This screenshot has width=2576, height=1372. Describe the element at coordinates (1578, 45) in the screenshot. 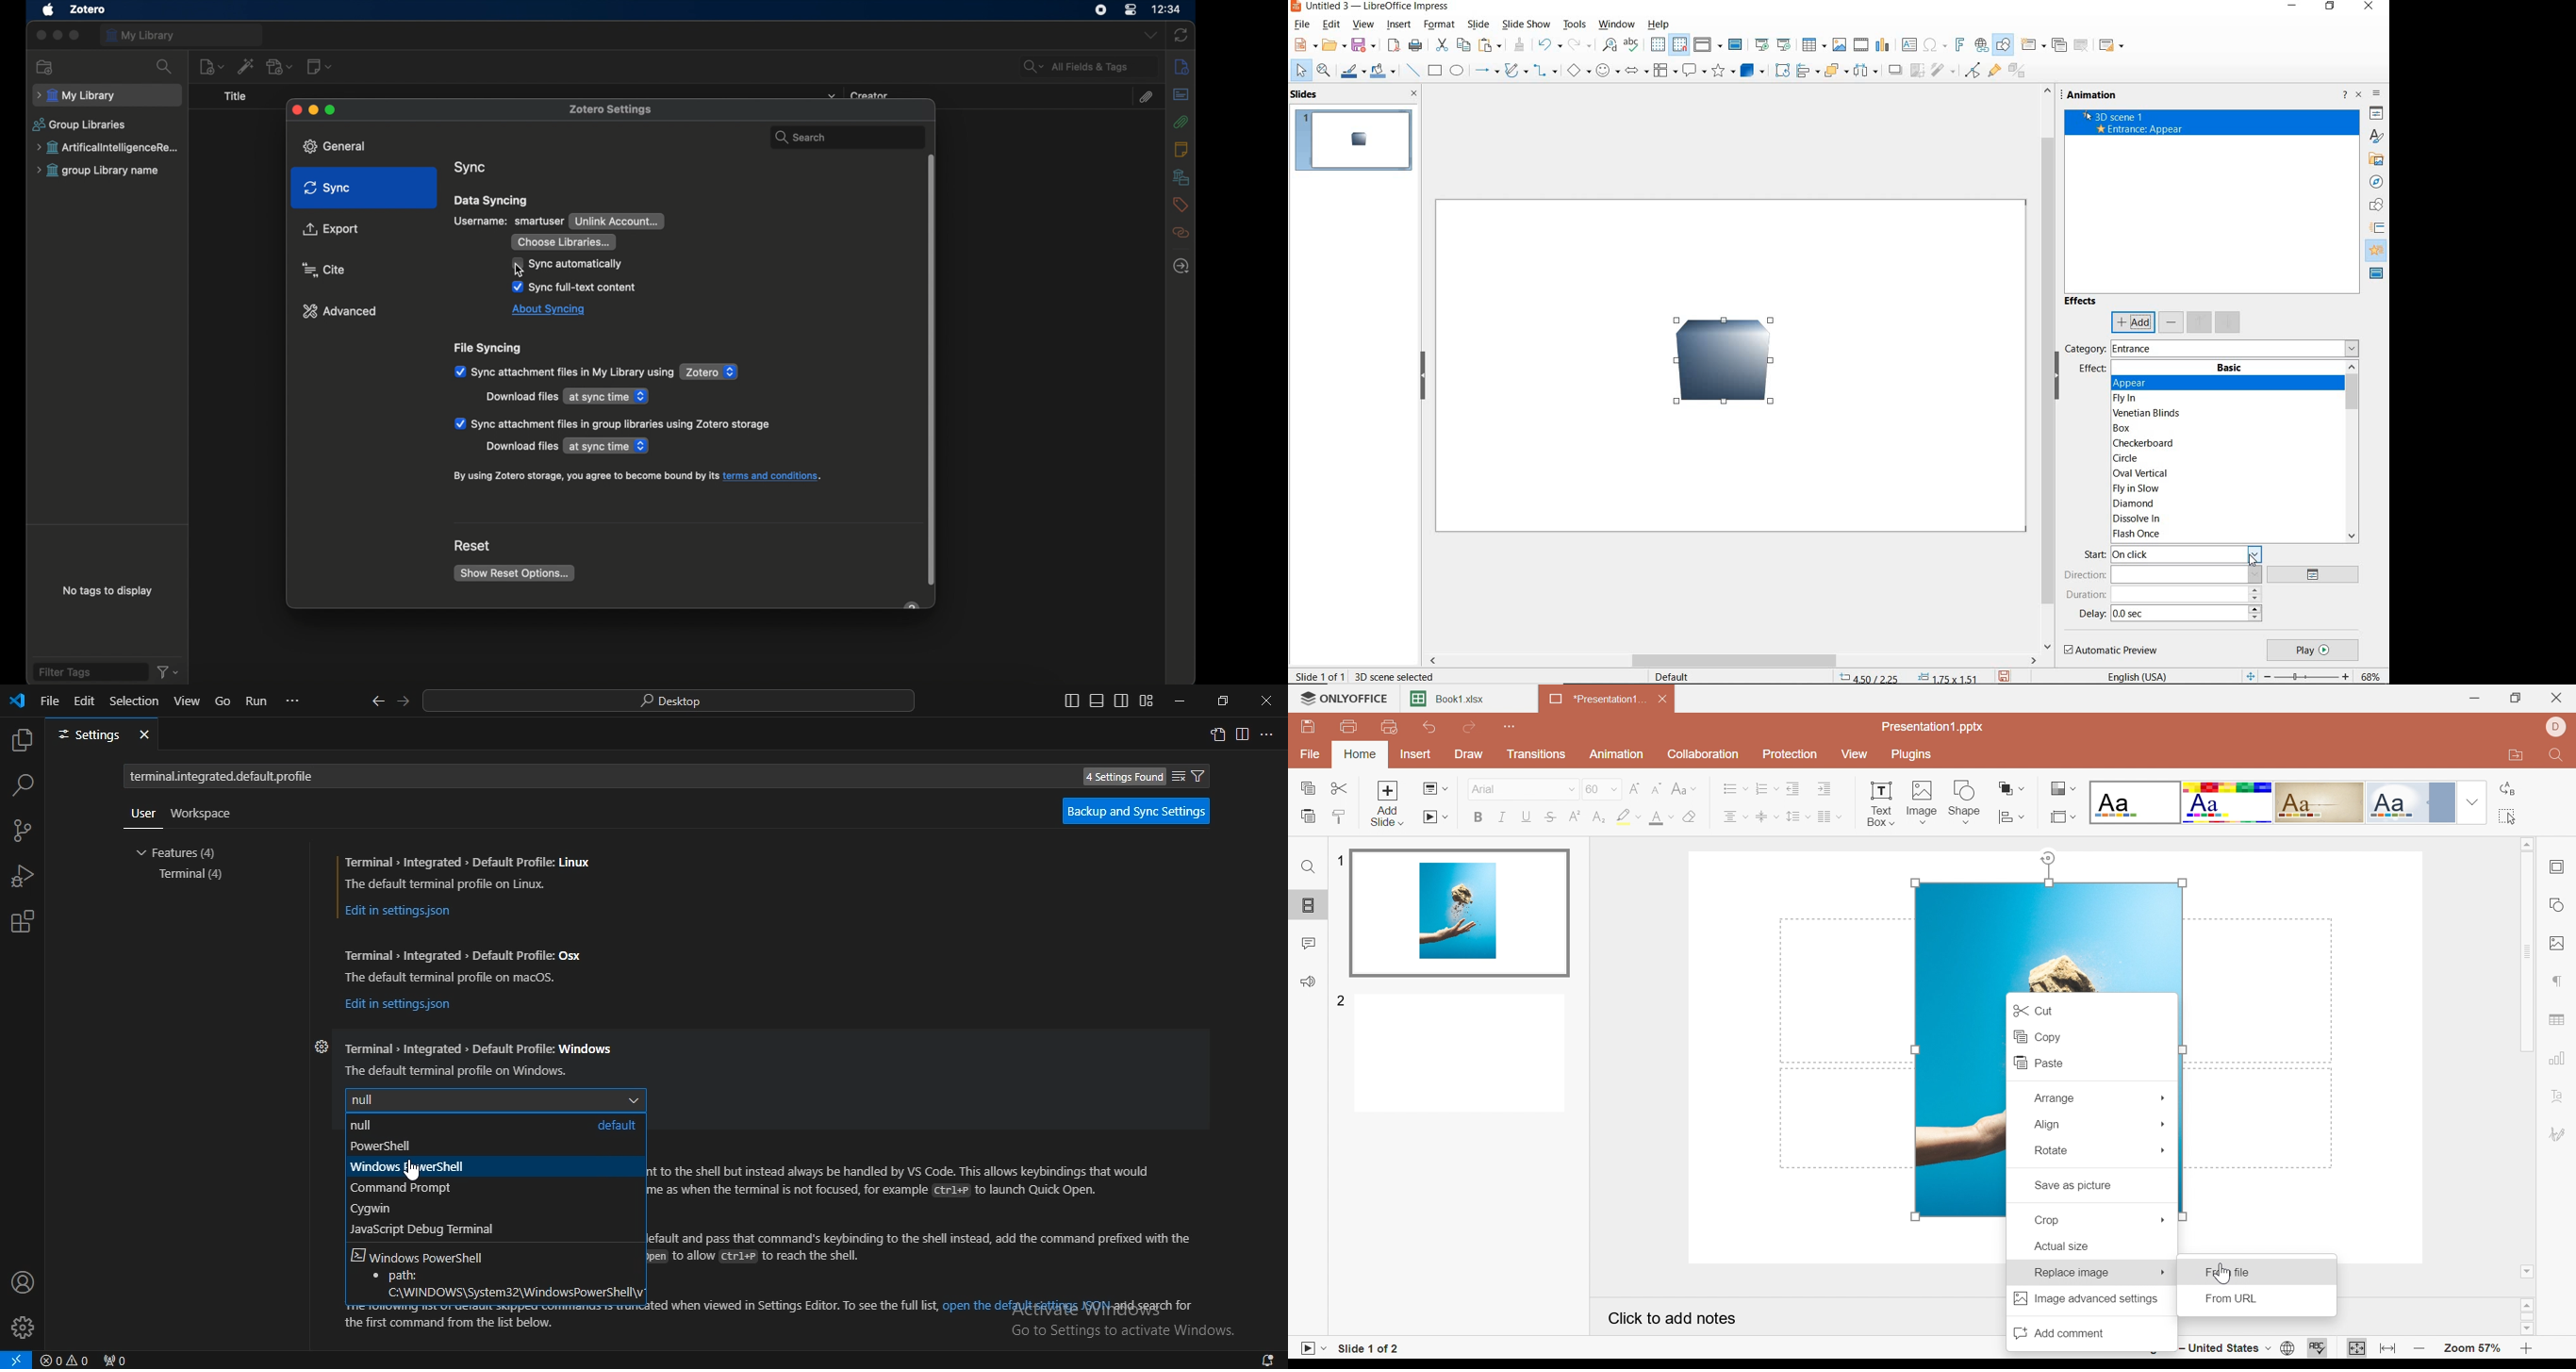

I see `redo` at that location.